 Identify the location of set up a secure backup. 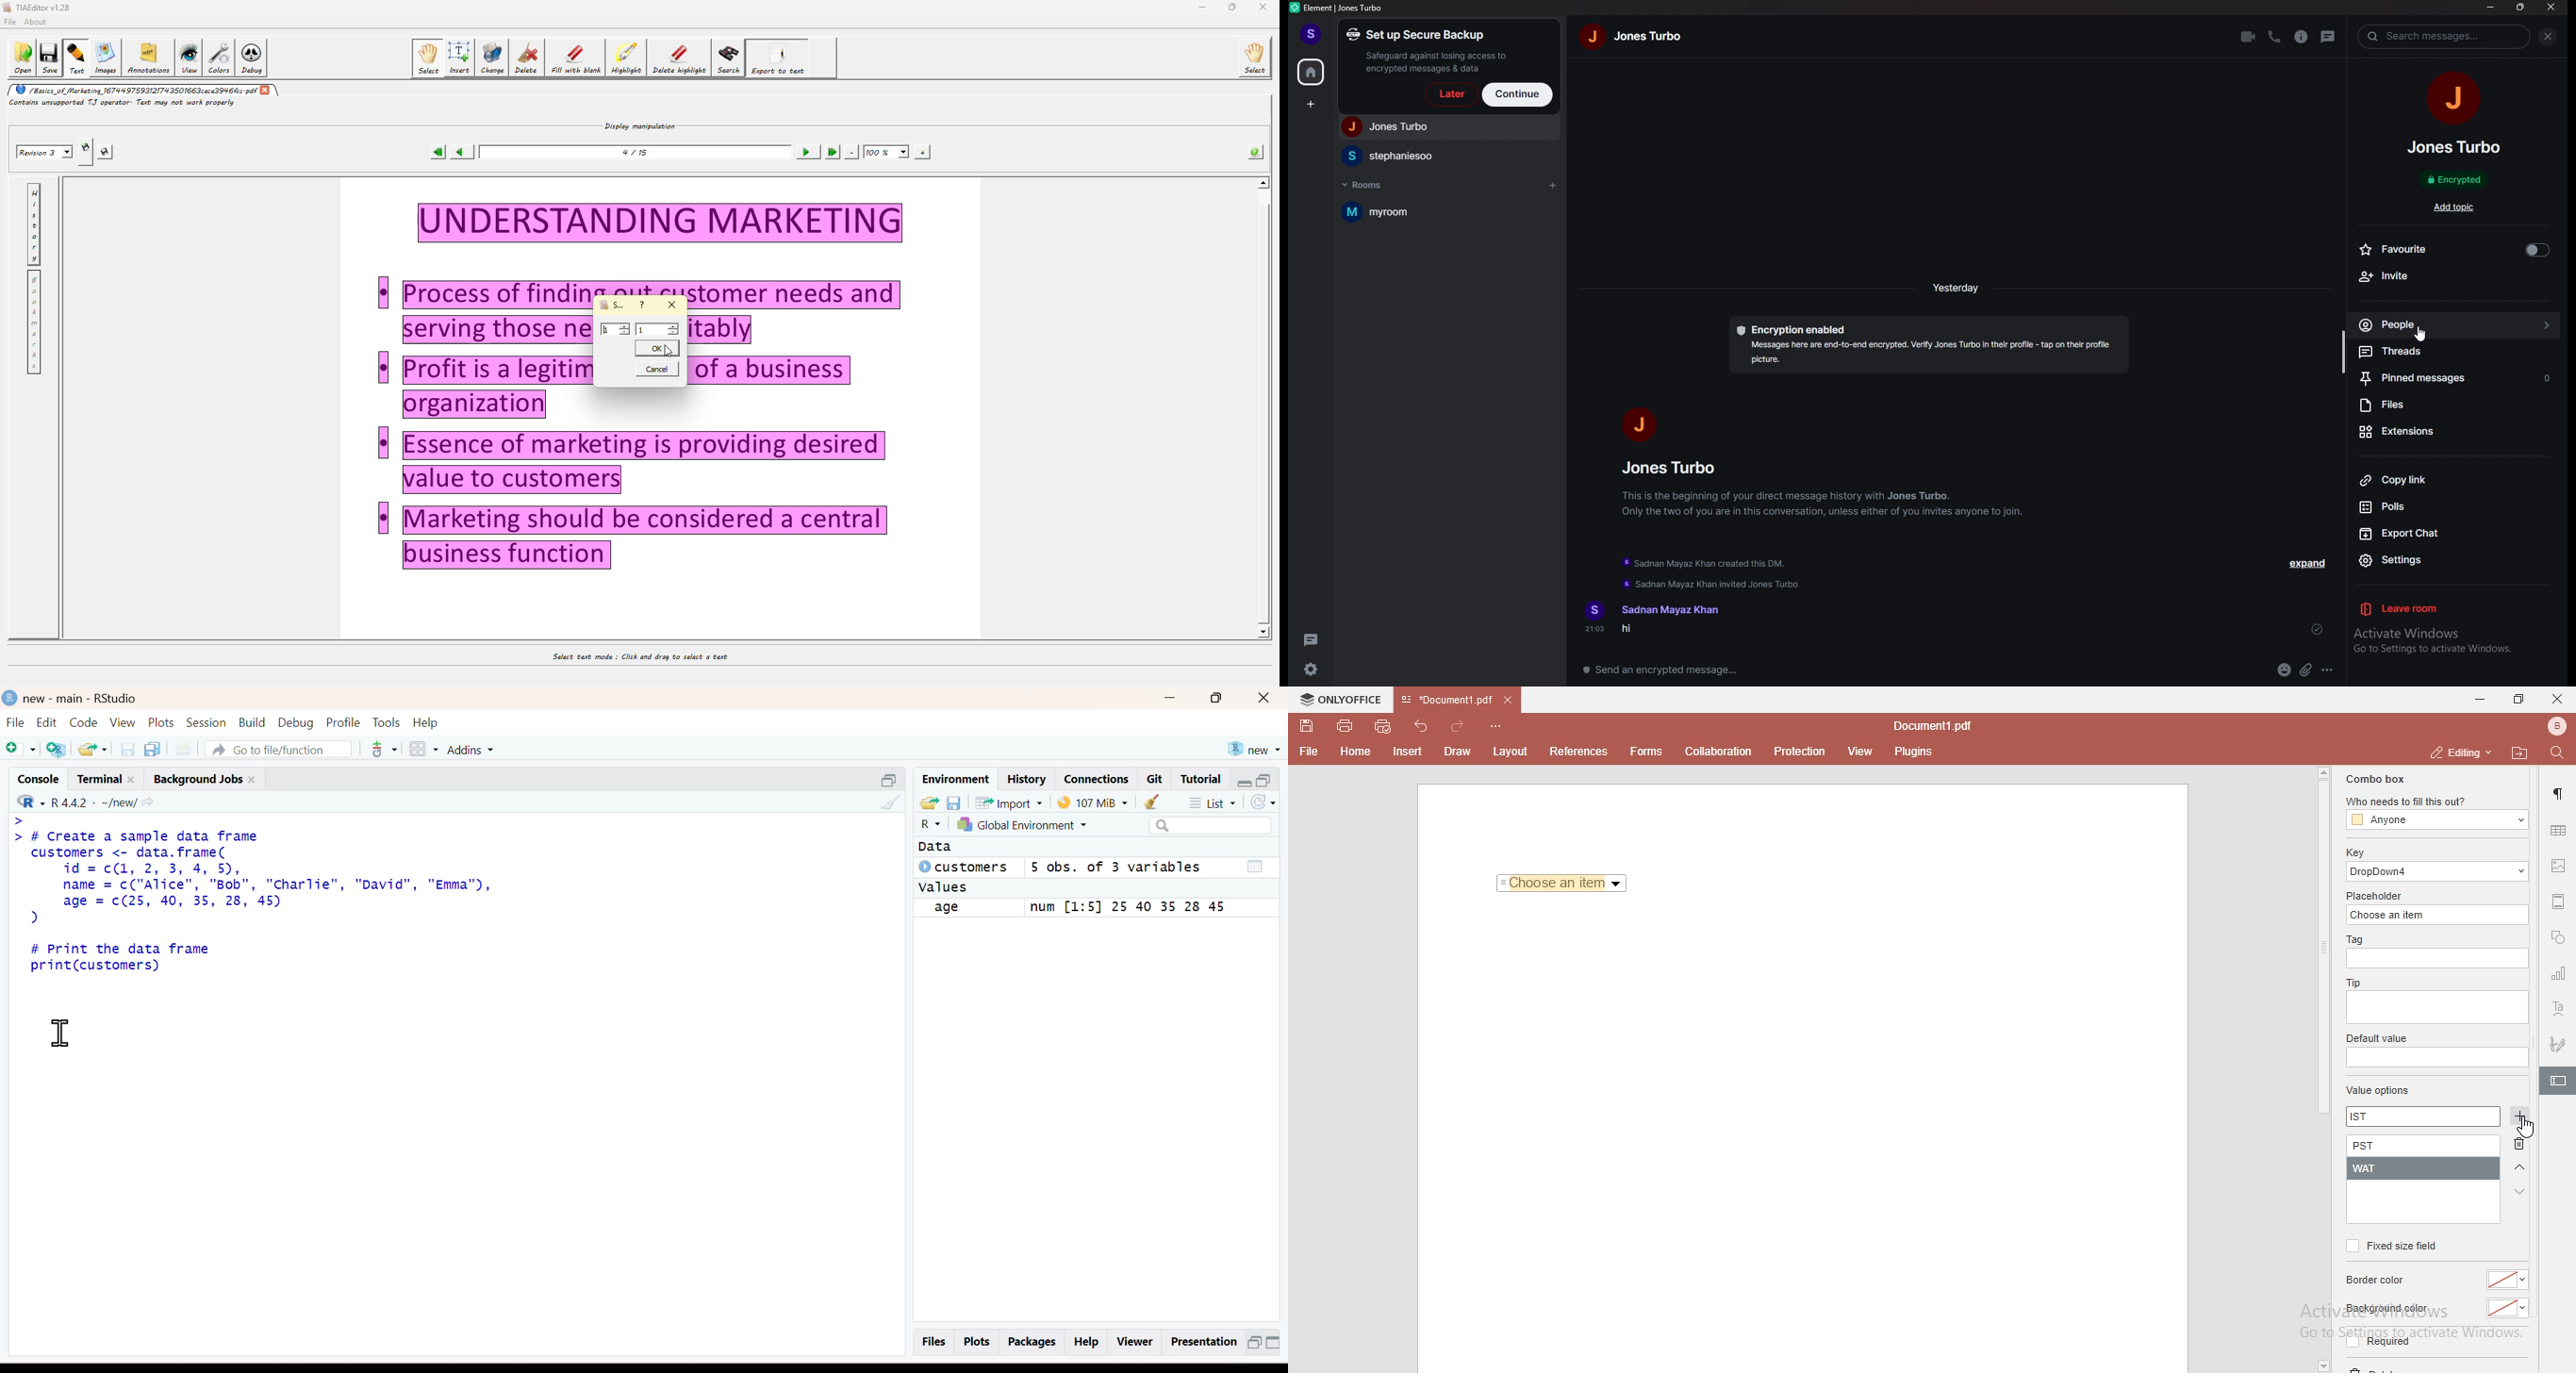
(1431, 50).